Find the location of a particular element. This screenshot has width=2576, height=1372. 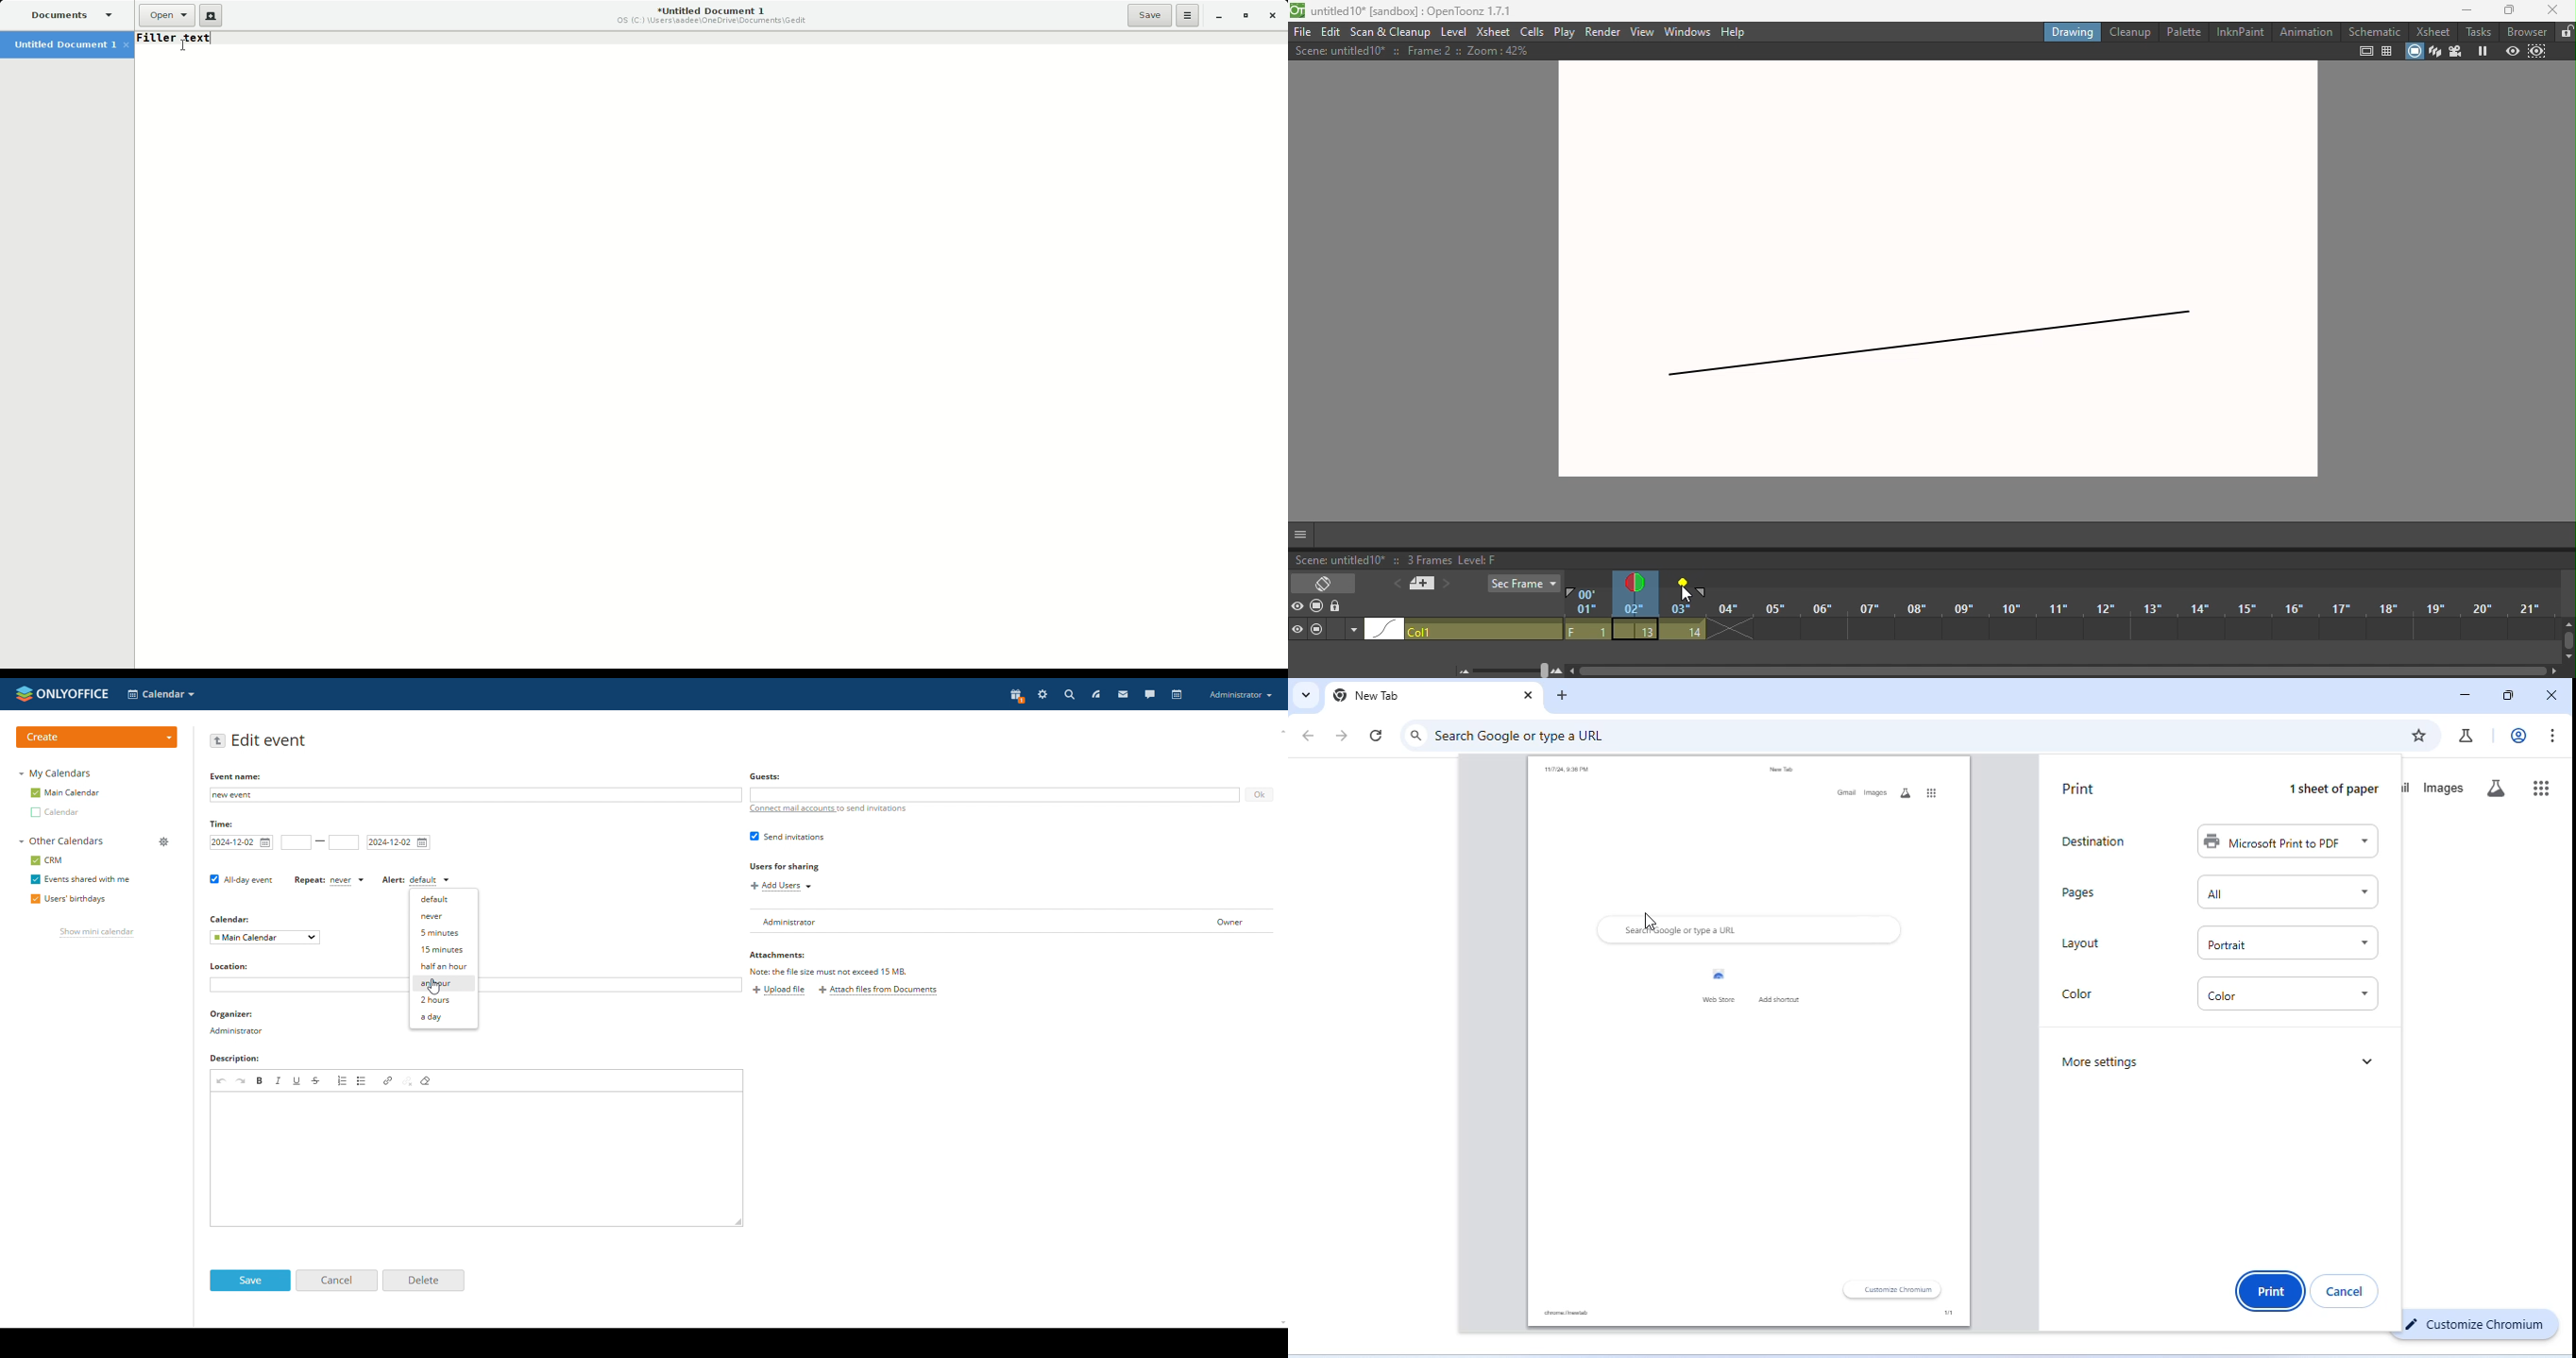

logo is located at coordinates (62, 694).